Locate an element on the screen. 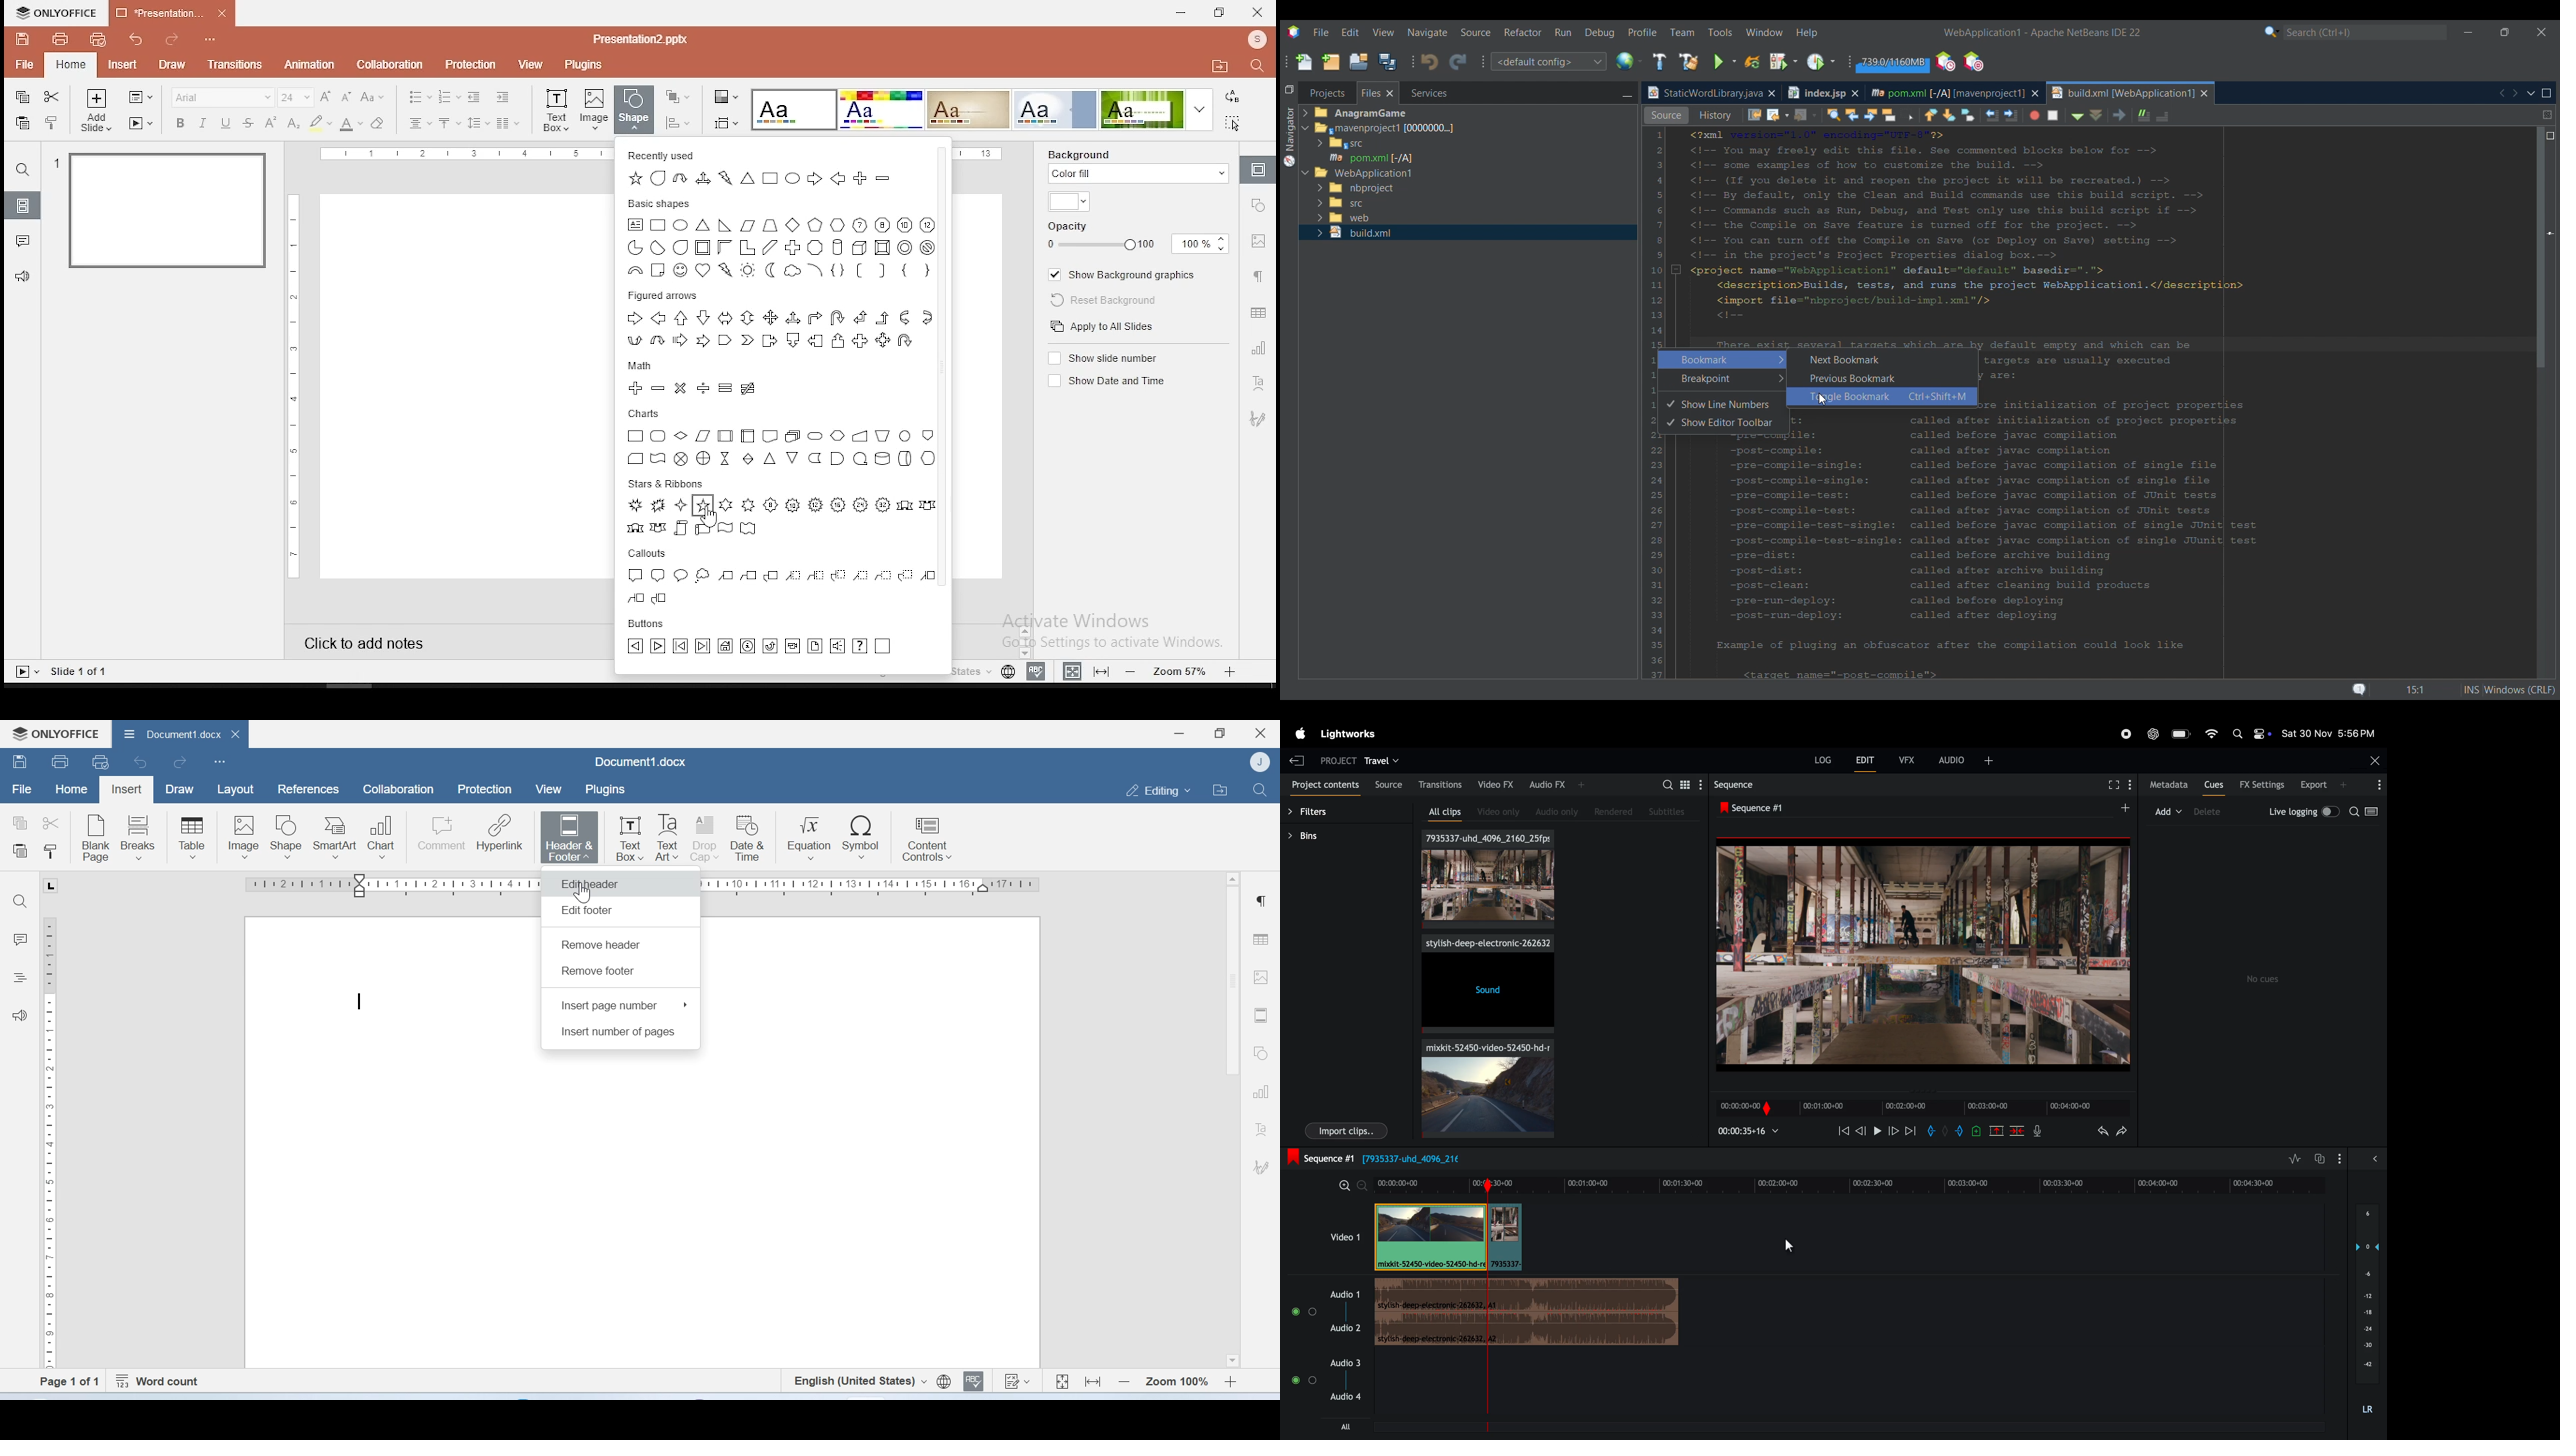 This screenshot has height=1456, width=2576. find is located at coordinates (1261, 68).